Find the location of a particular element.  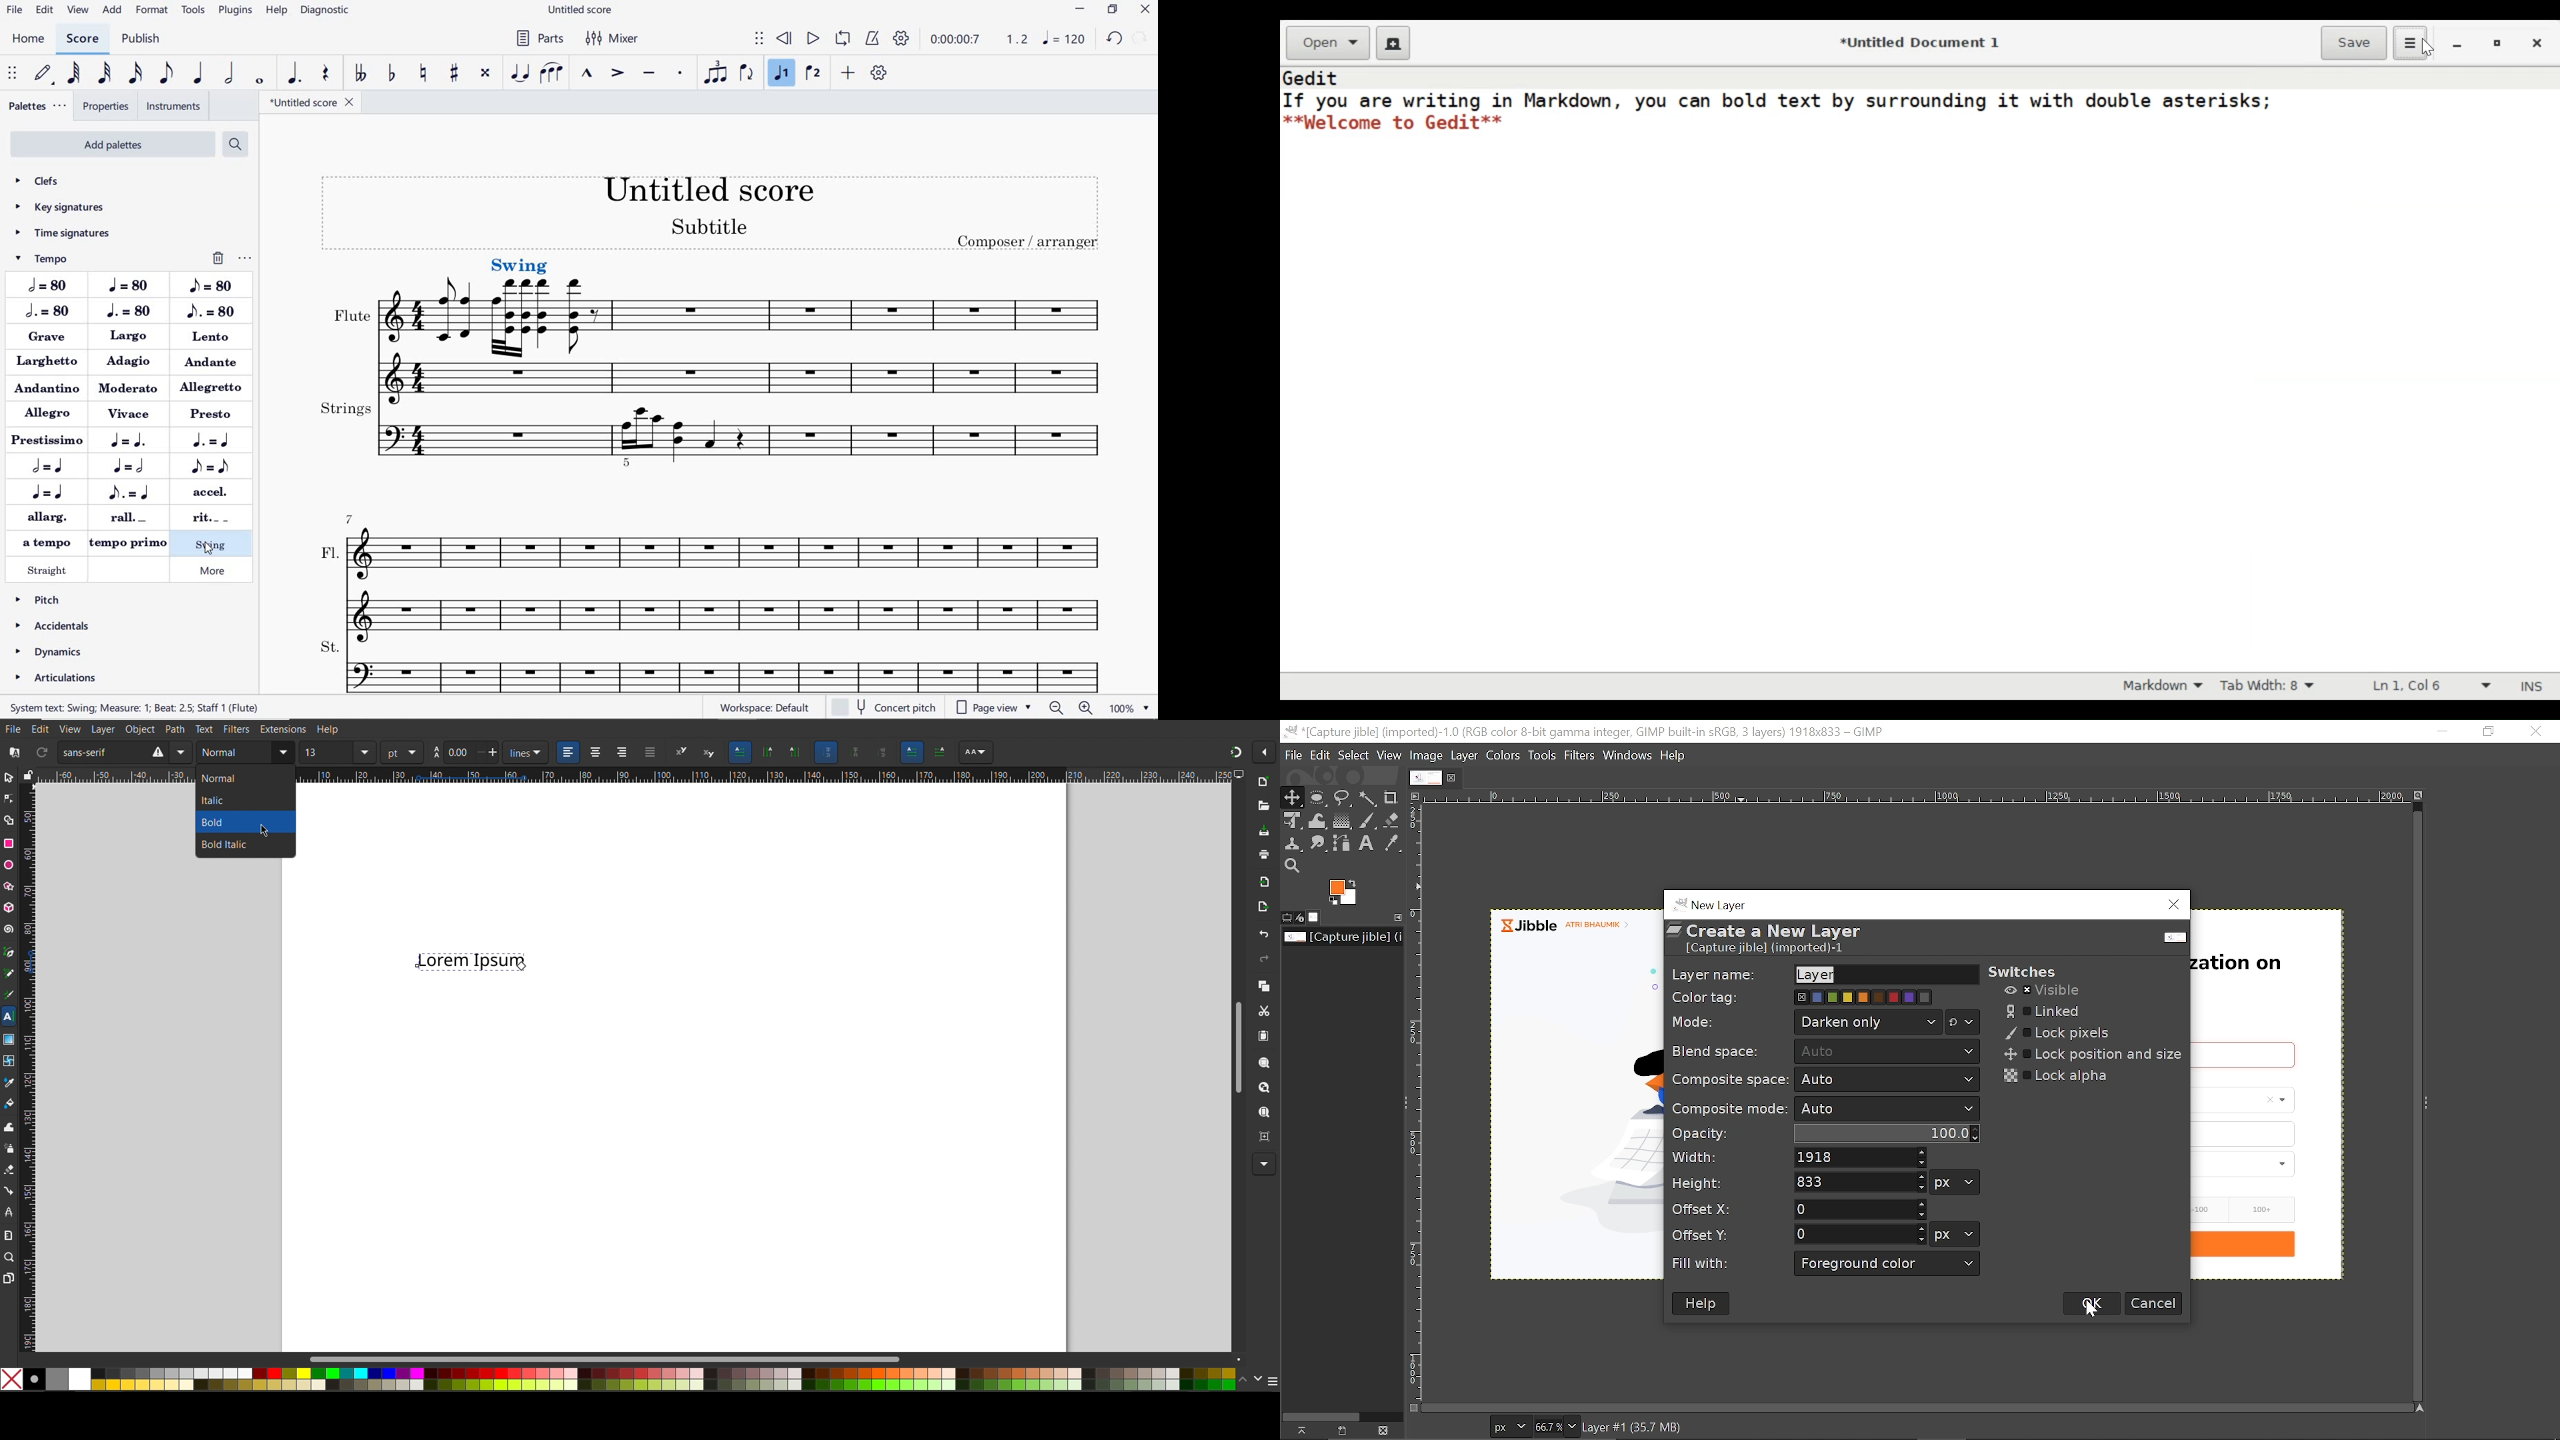

Zoom image when window size changes is located at coordinates (2421, 798).